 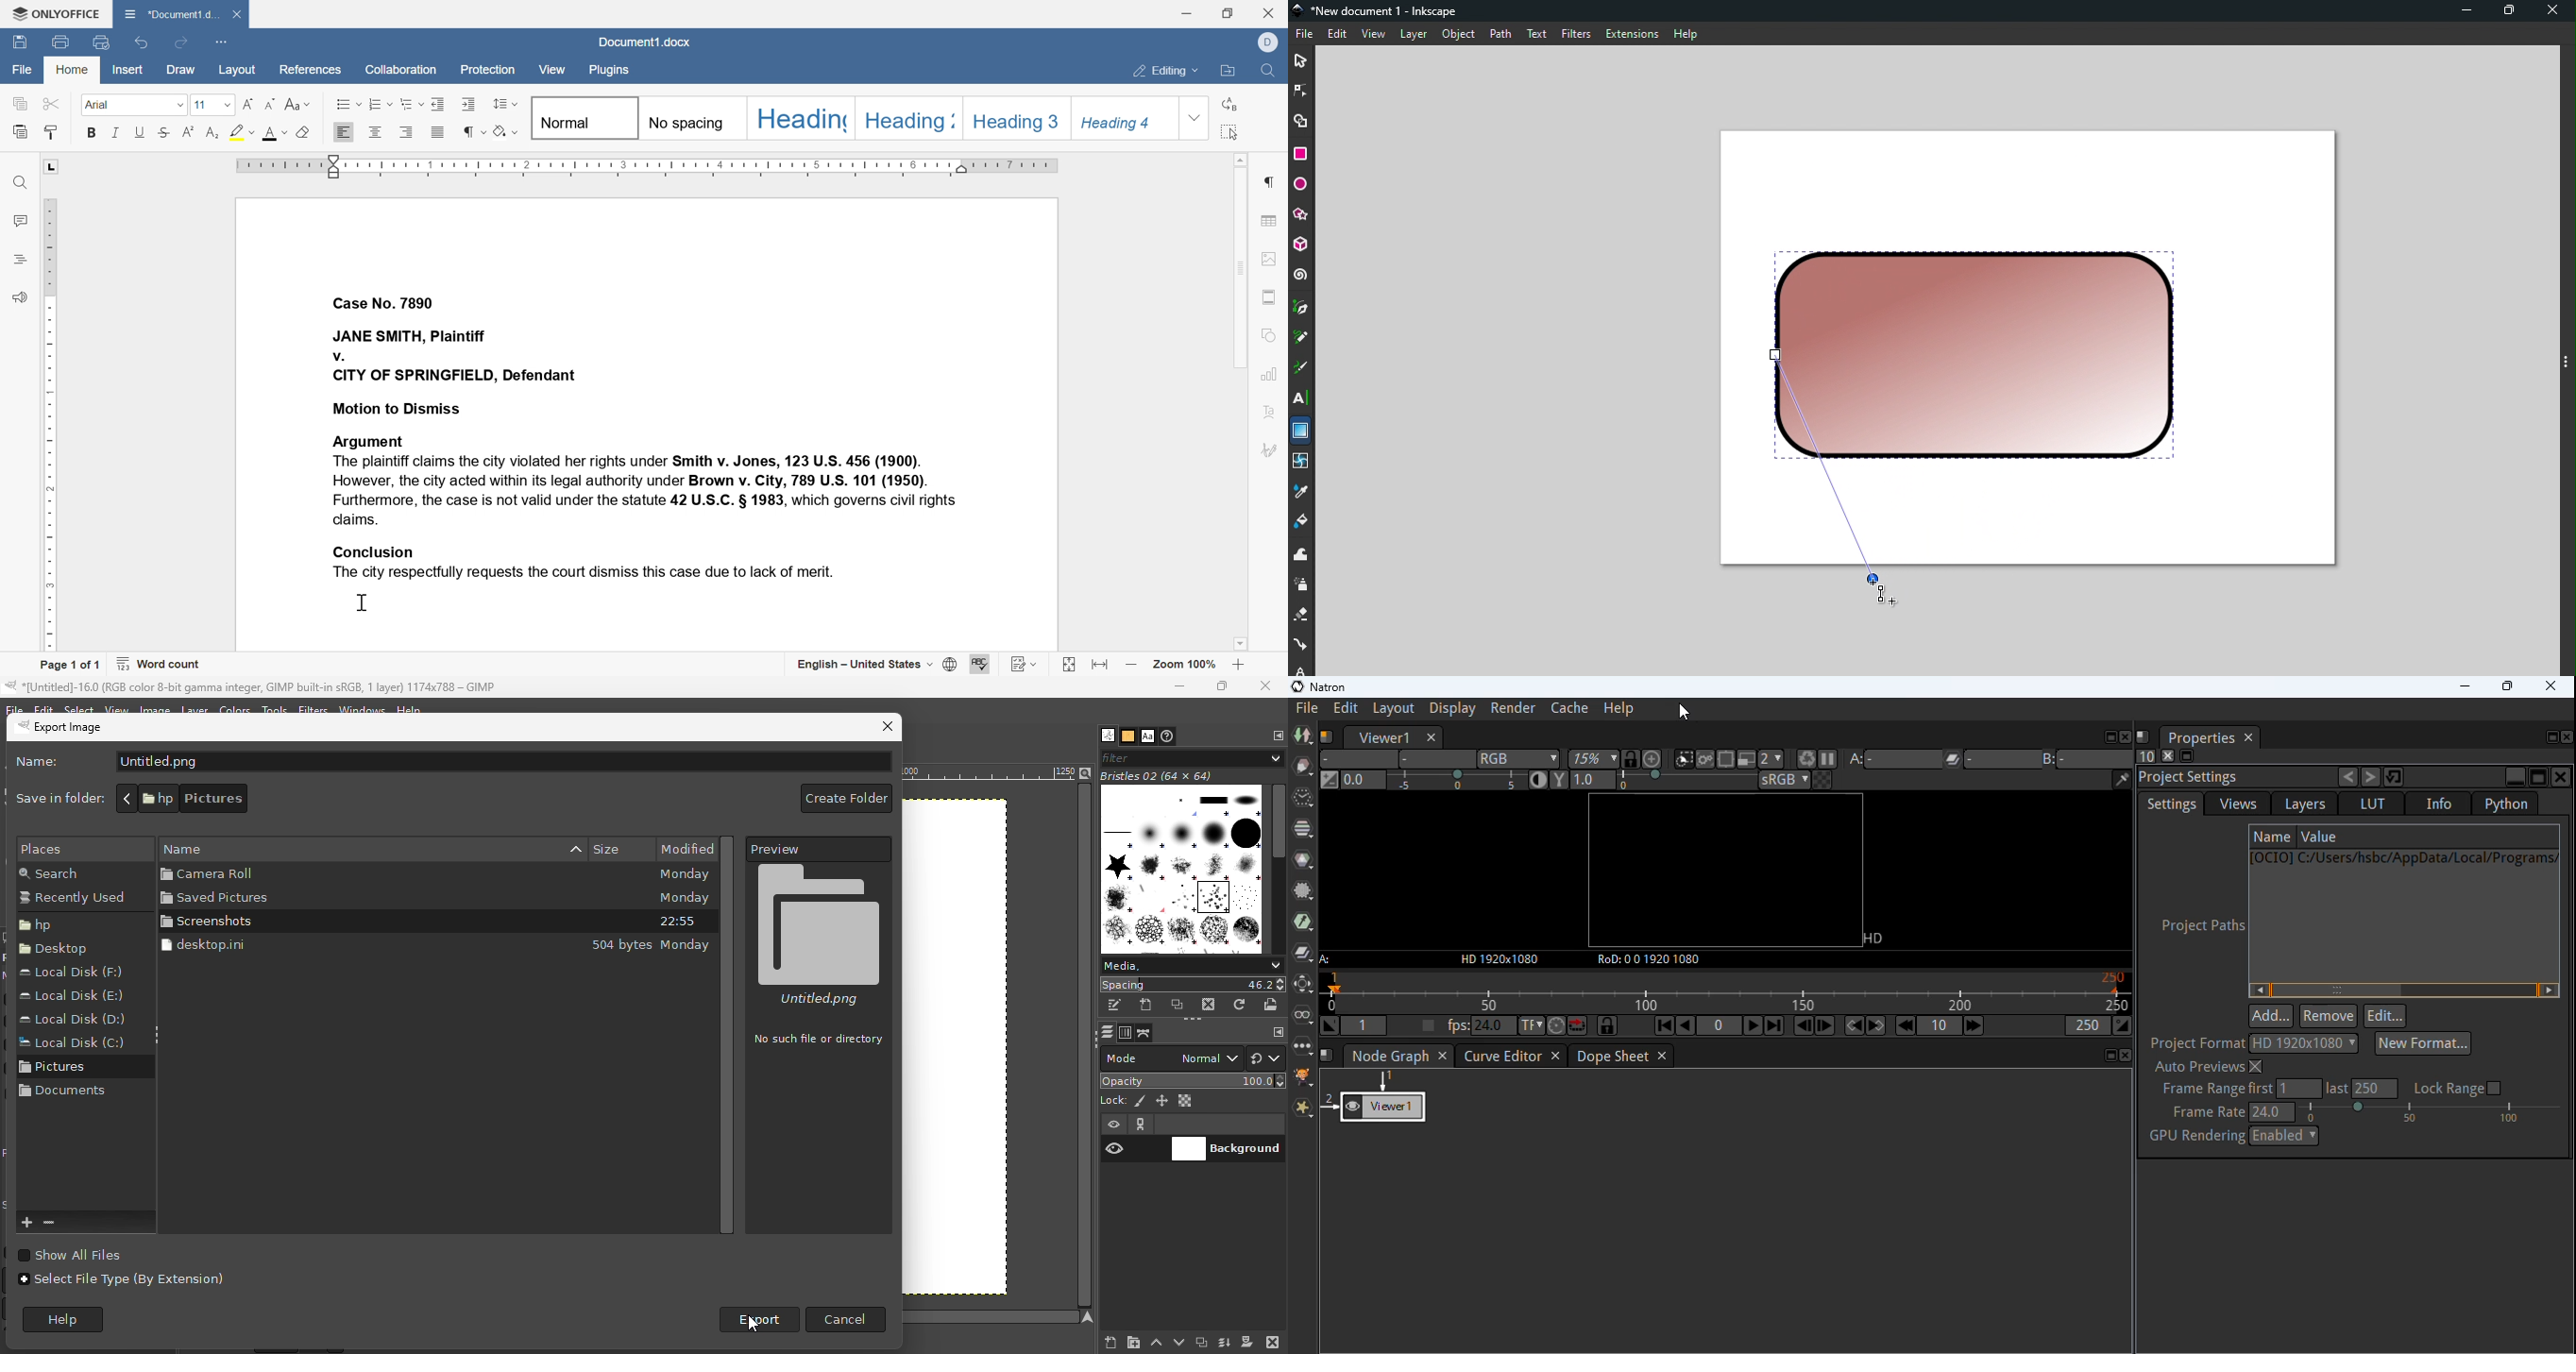 What do you see at coordinates (142, 46) in the screenshot?
I see `undo` at bounding box center [142, 46].